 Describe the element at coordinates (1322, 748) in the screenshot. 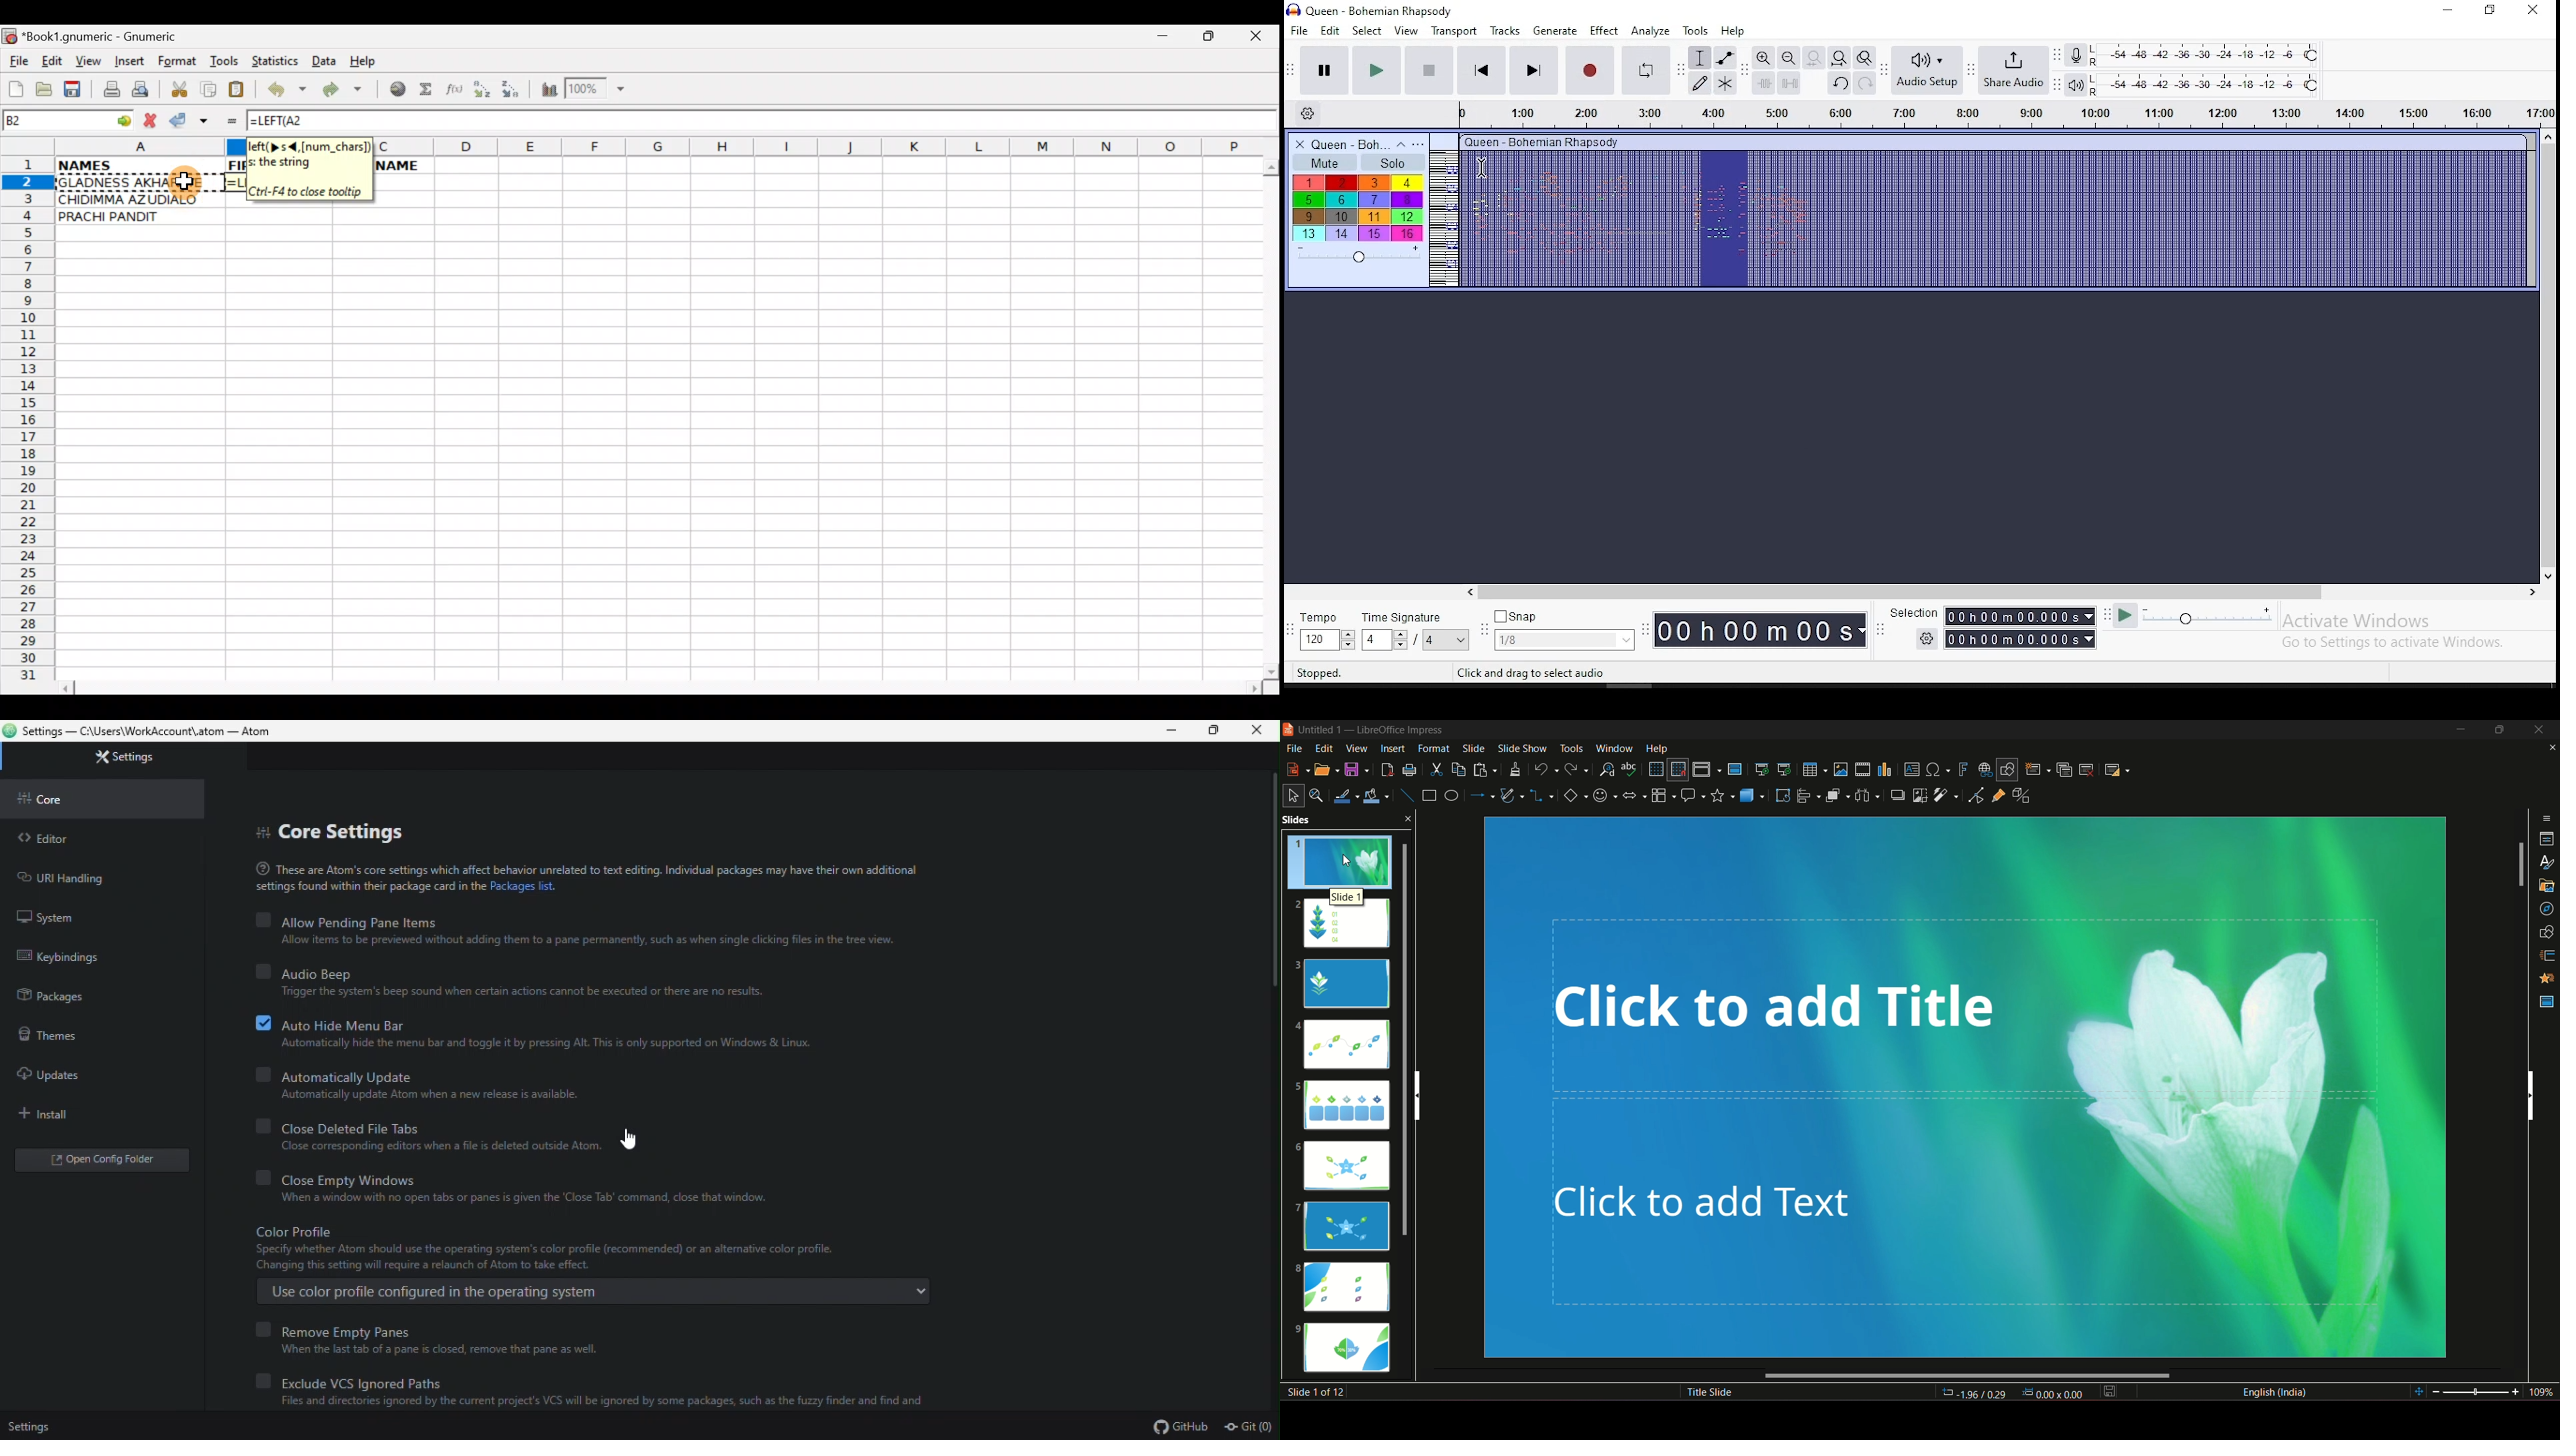

I see `edit` at that location.